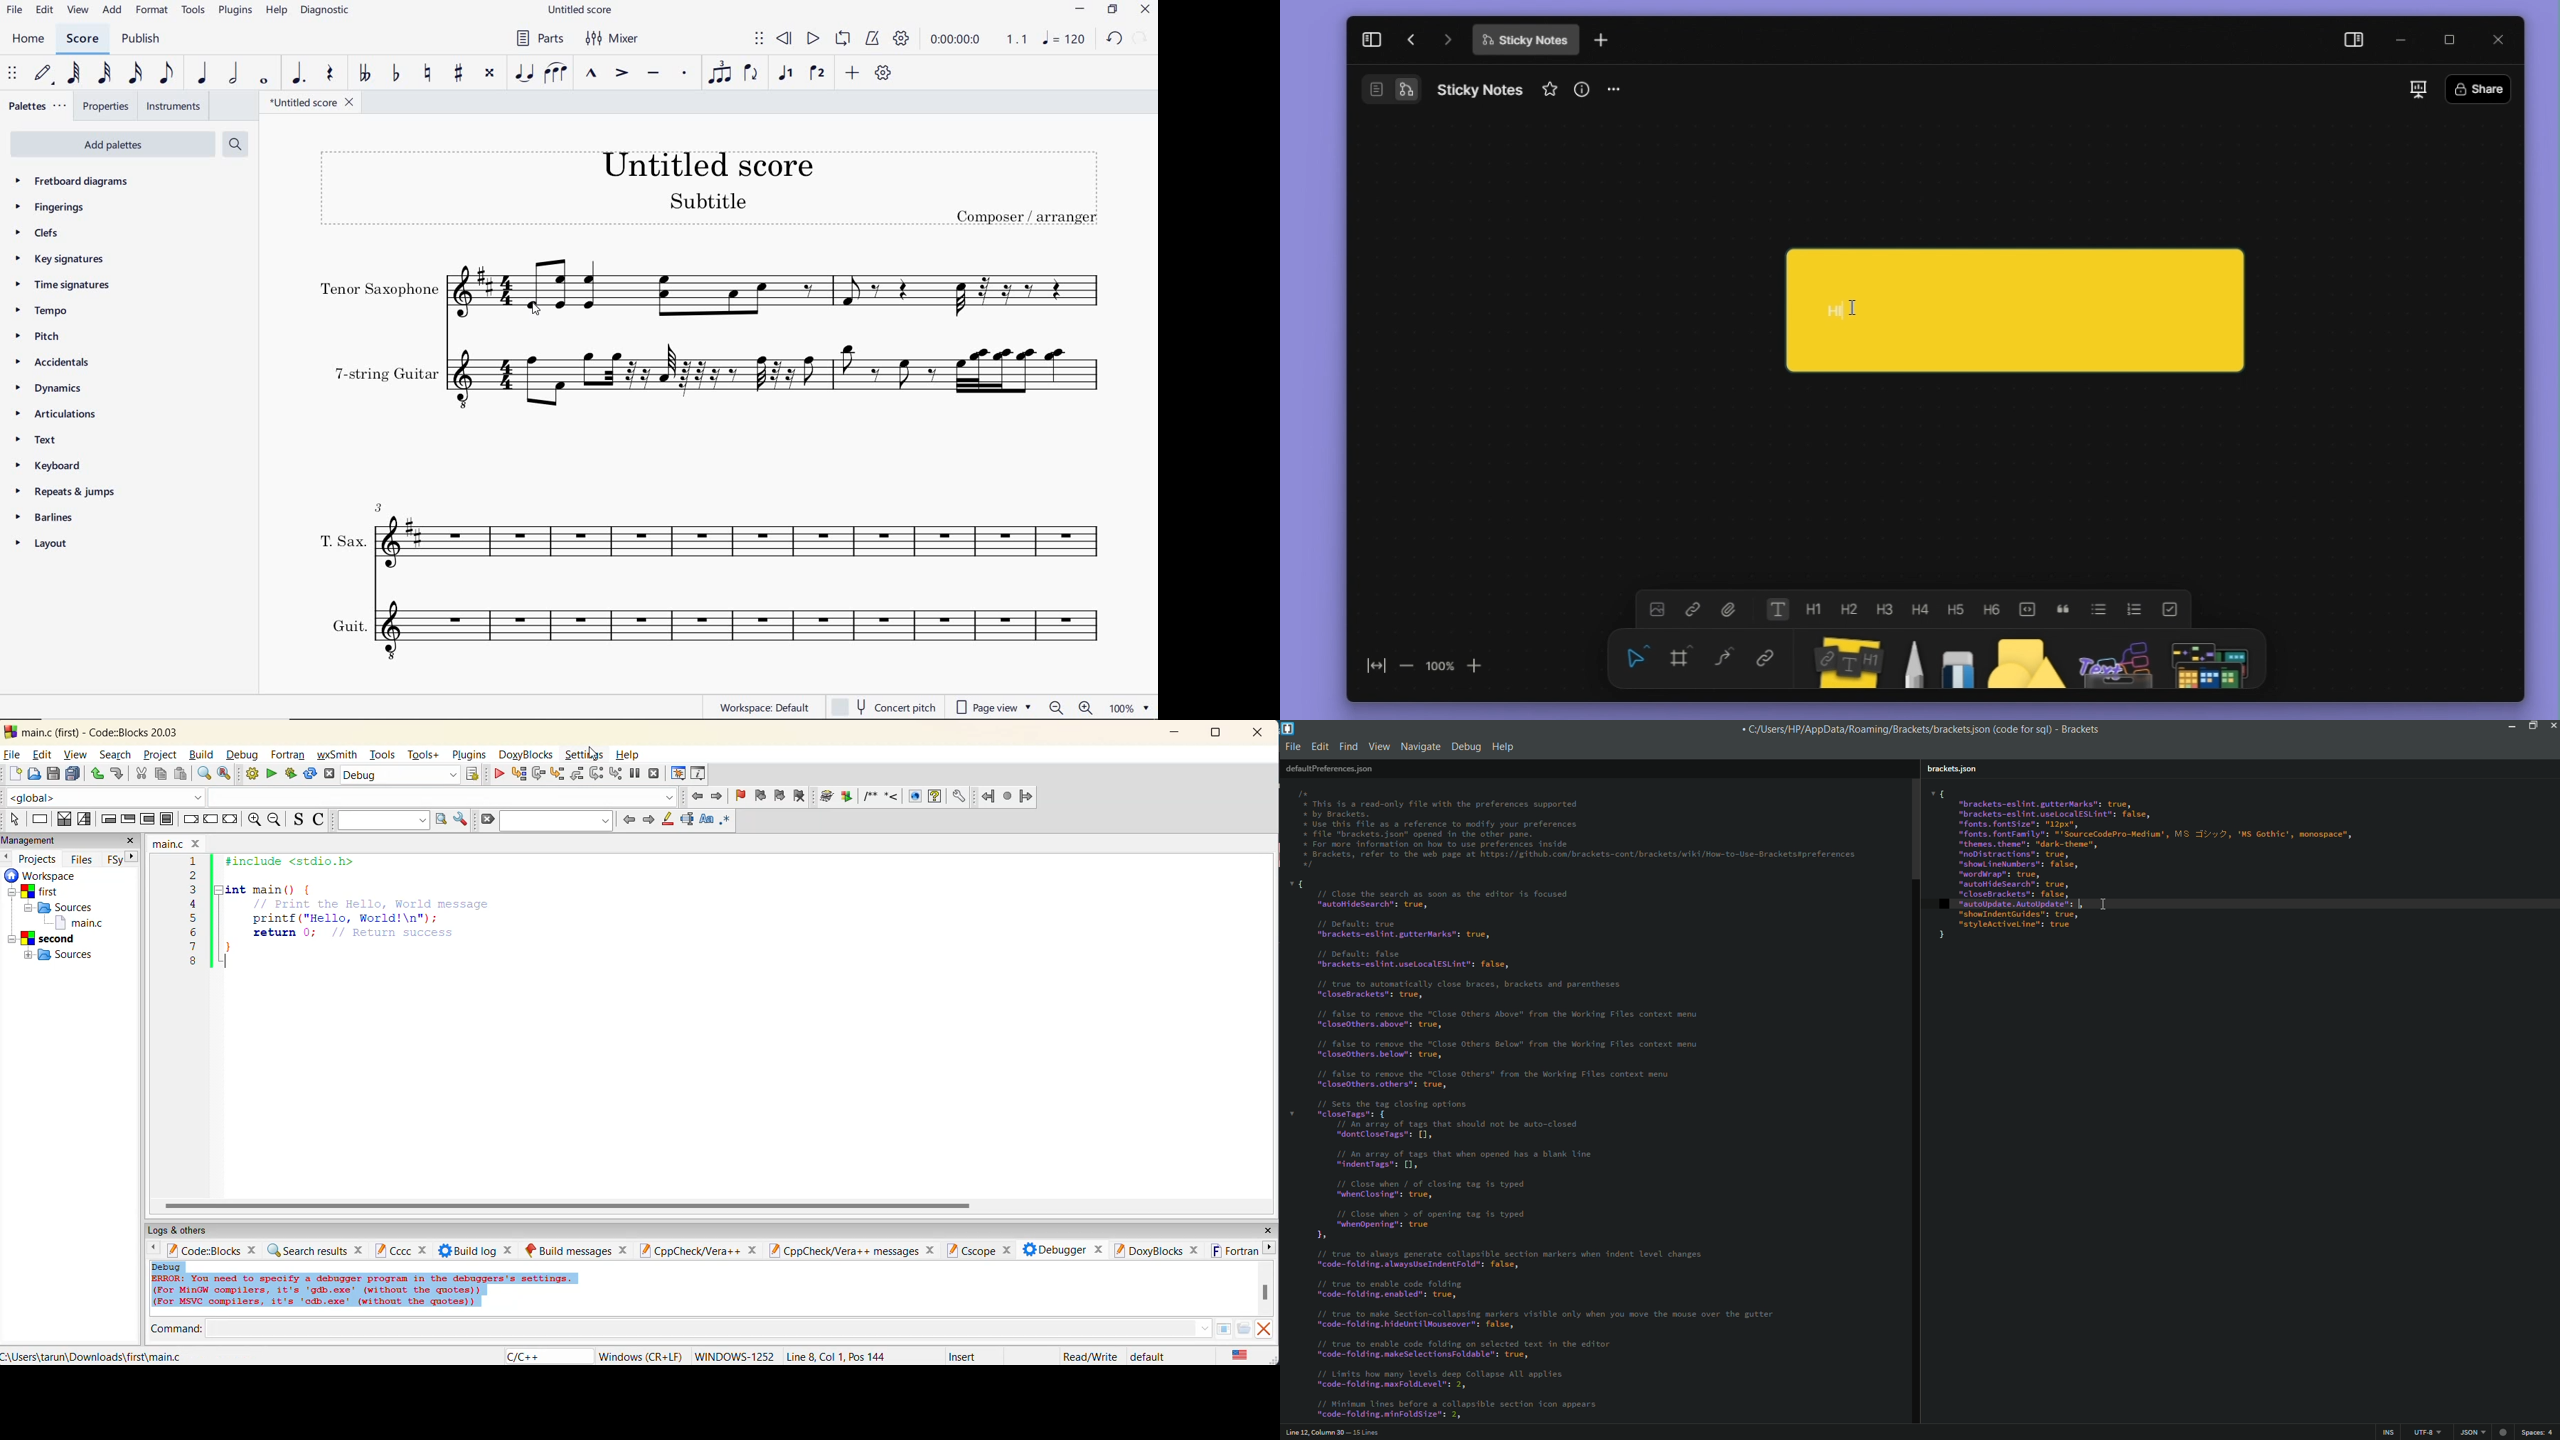 Image resolution: width=2576 pixels, height=1456 pixels. I want to click on select, so click(1636, 658).